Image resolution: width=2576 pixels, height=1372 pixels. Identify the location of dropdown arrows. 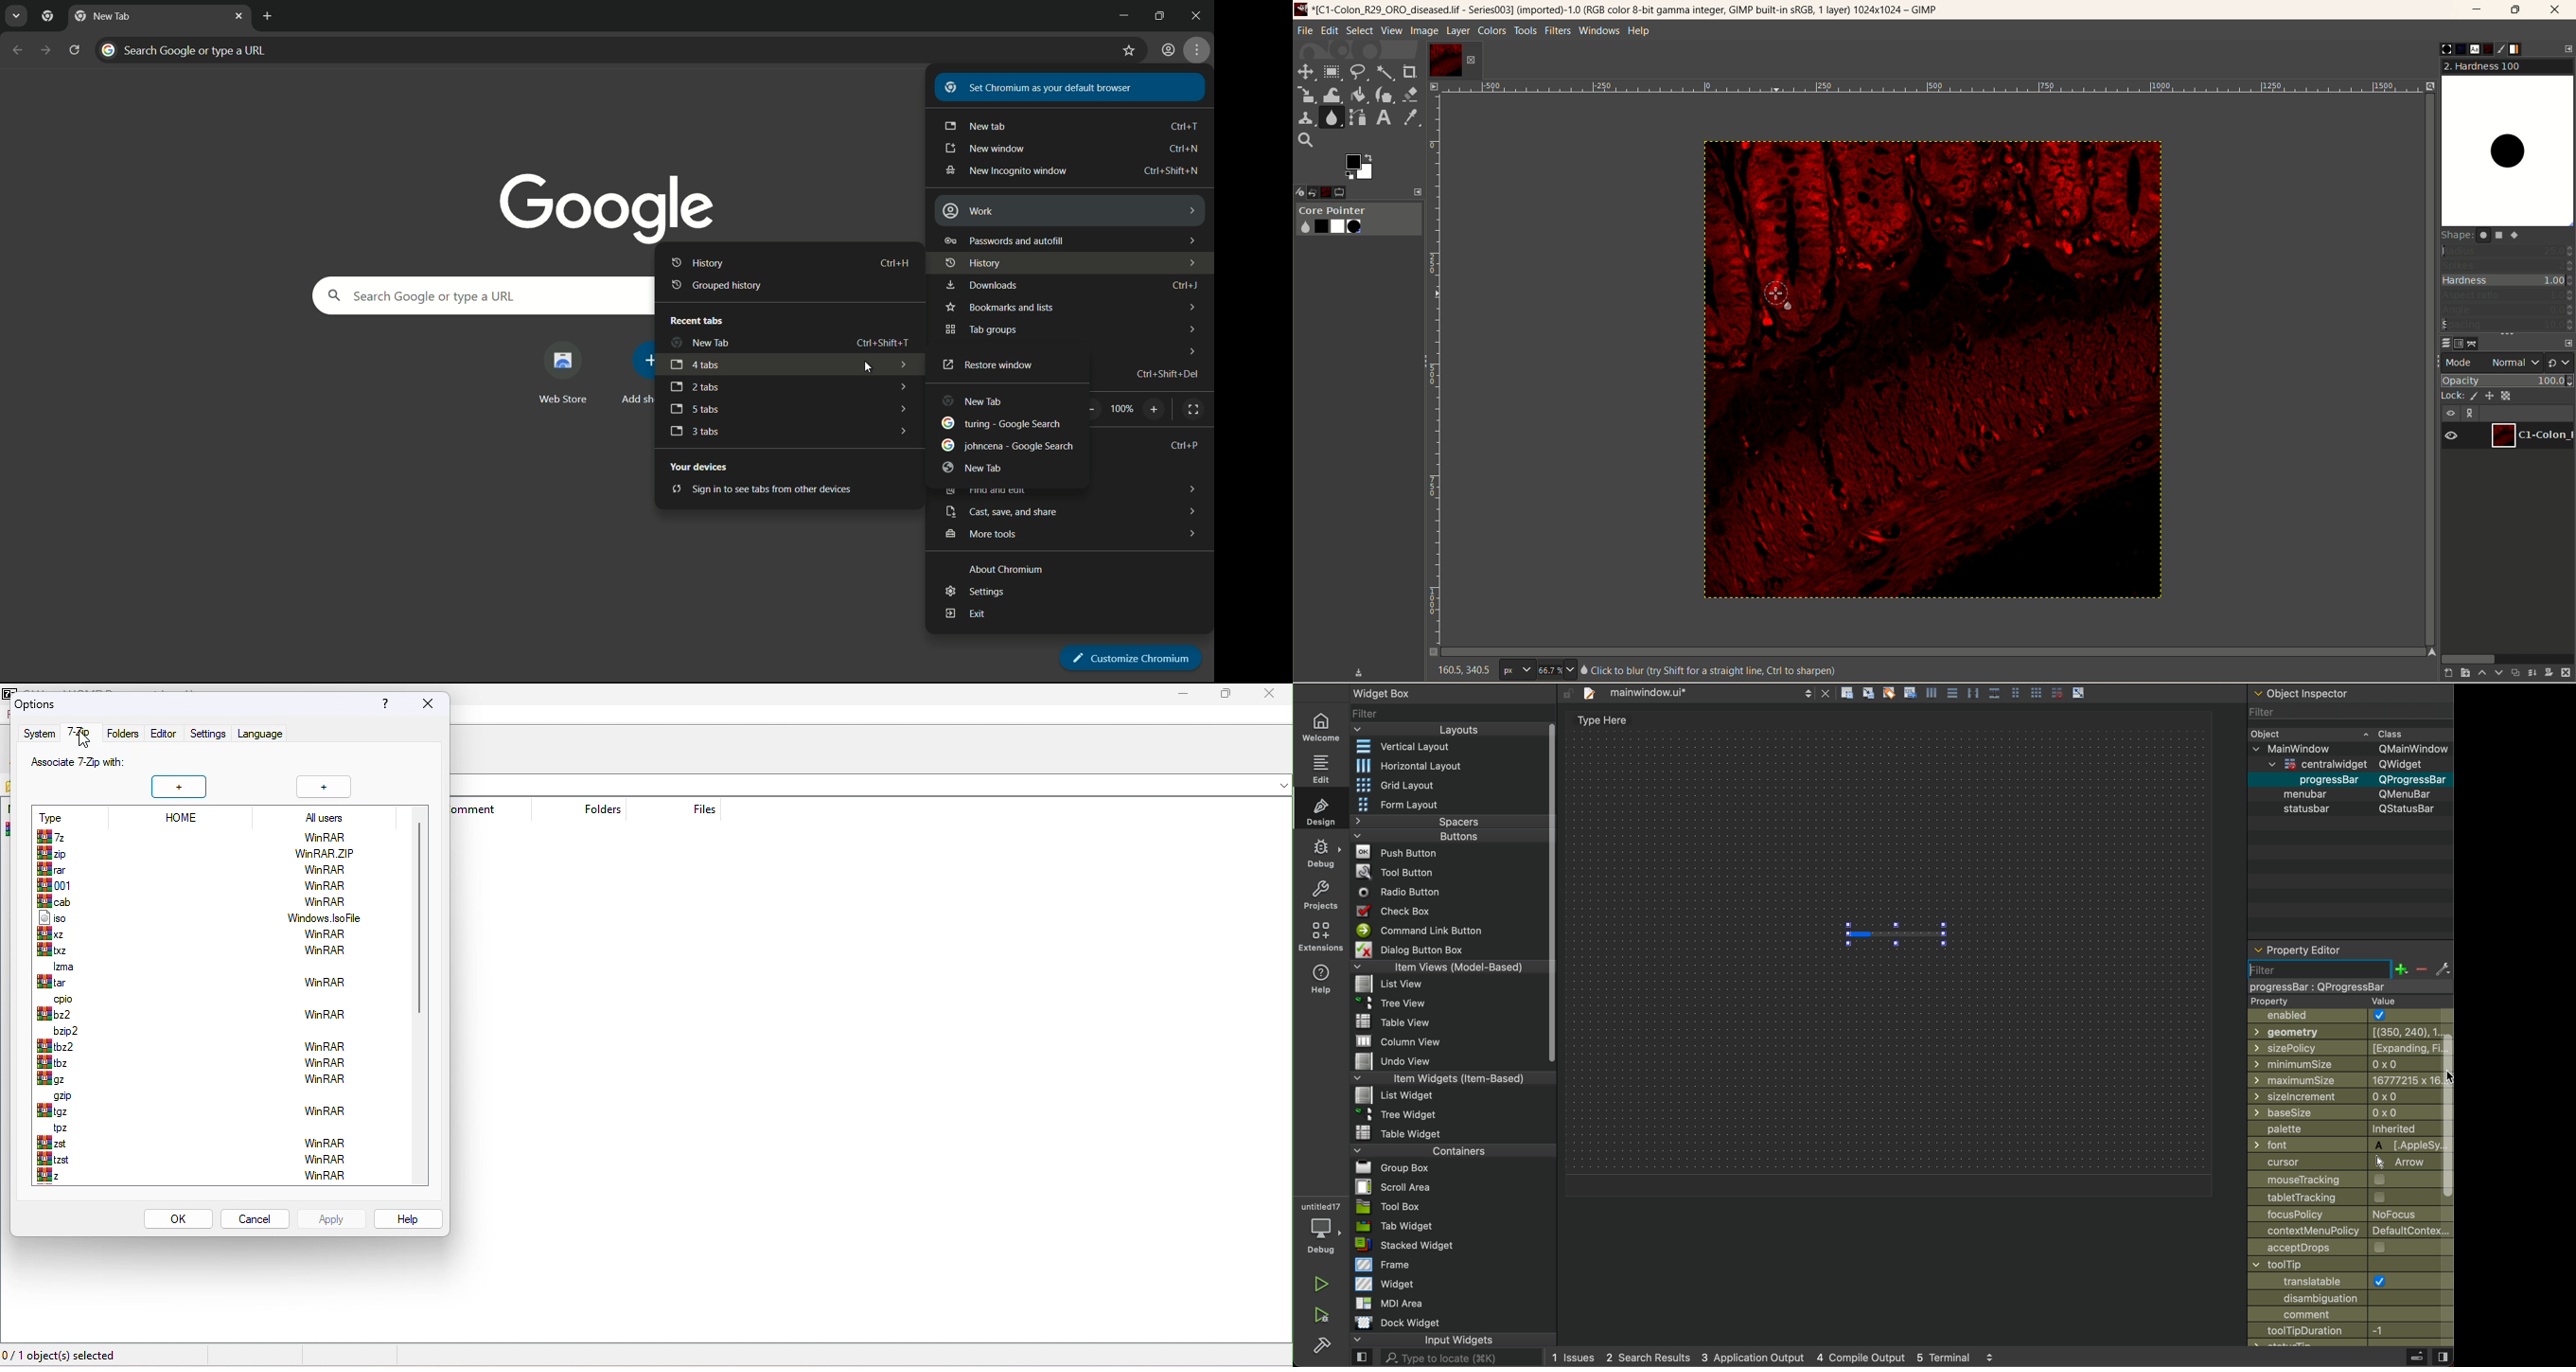
(1191, 533).